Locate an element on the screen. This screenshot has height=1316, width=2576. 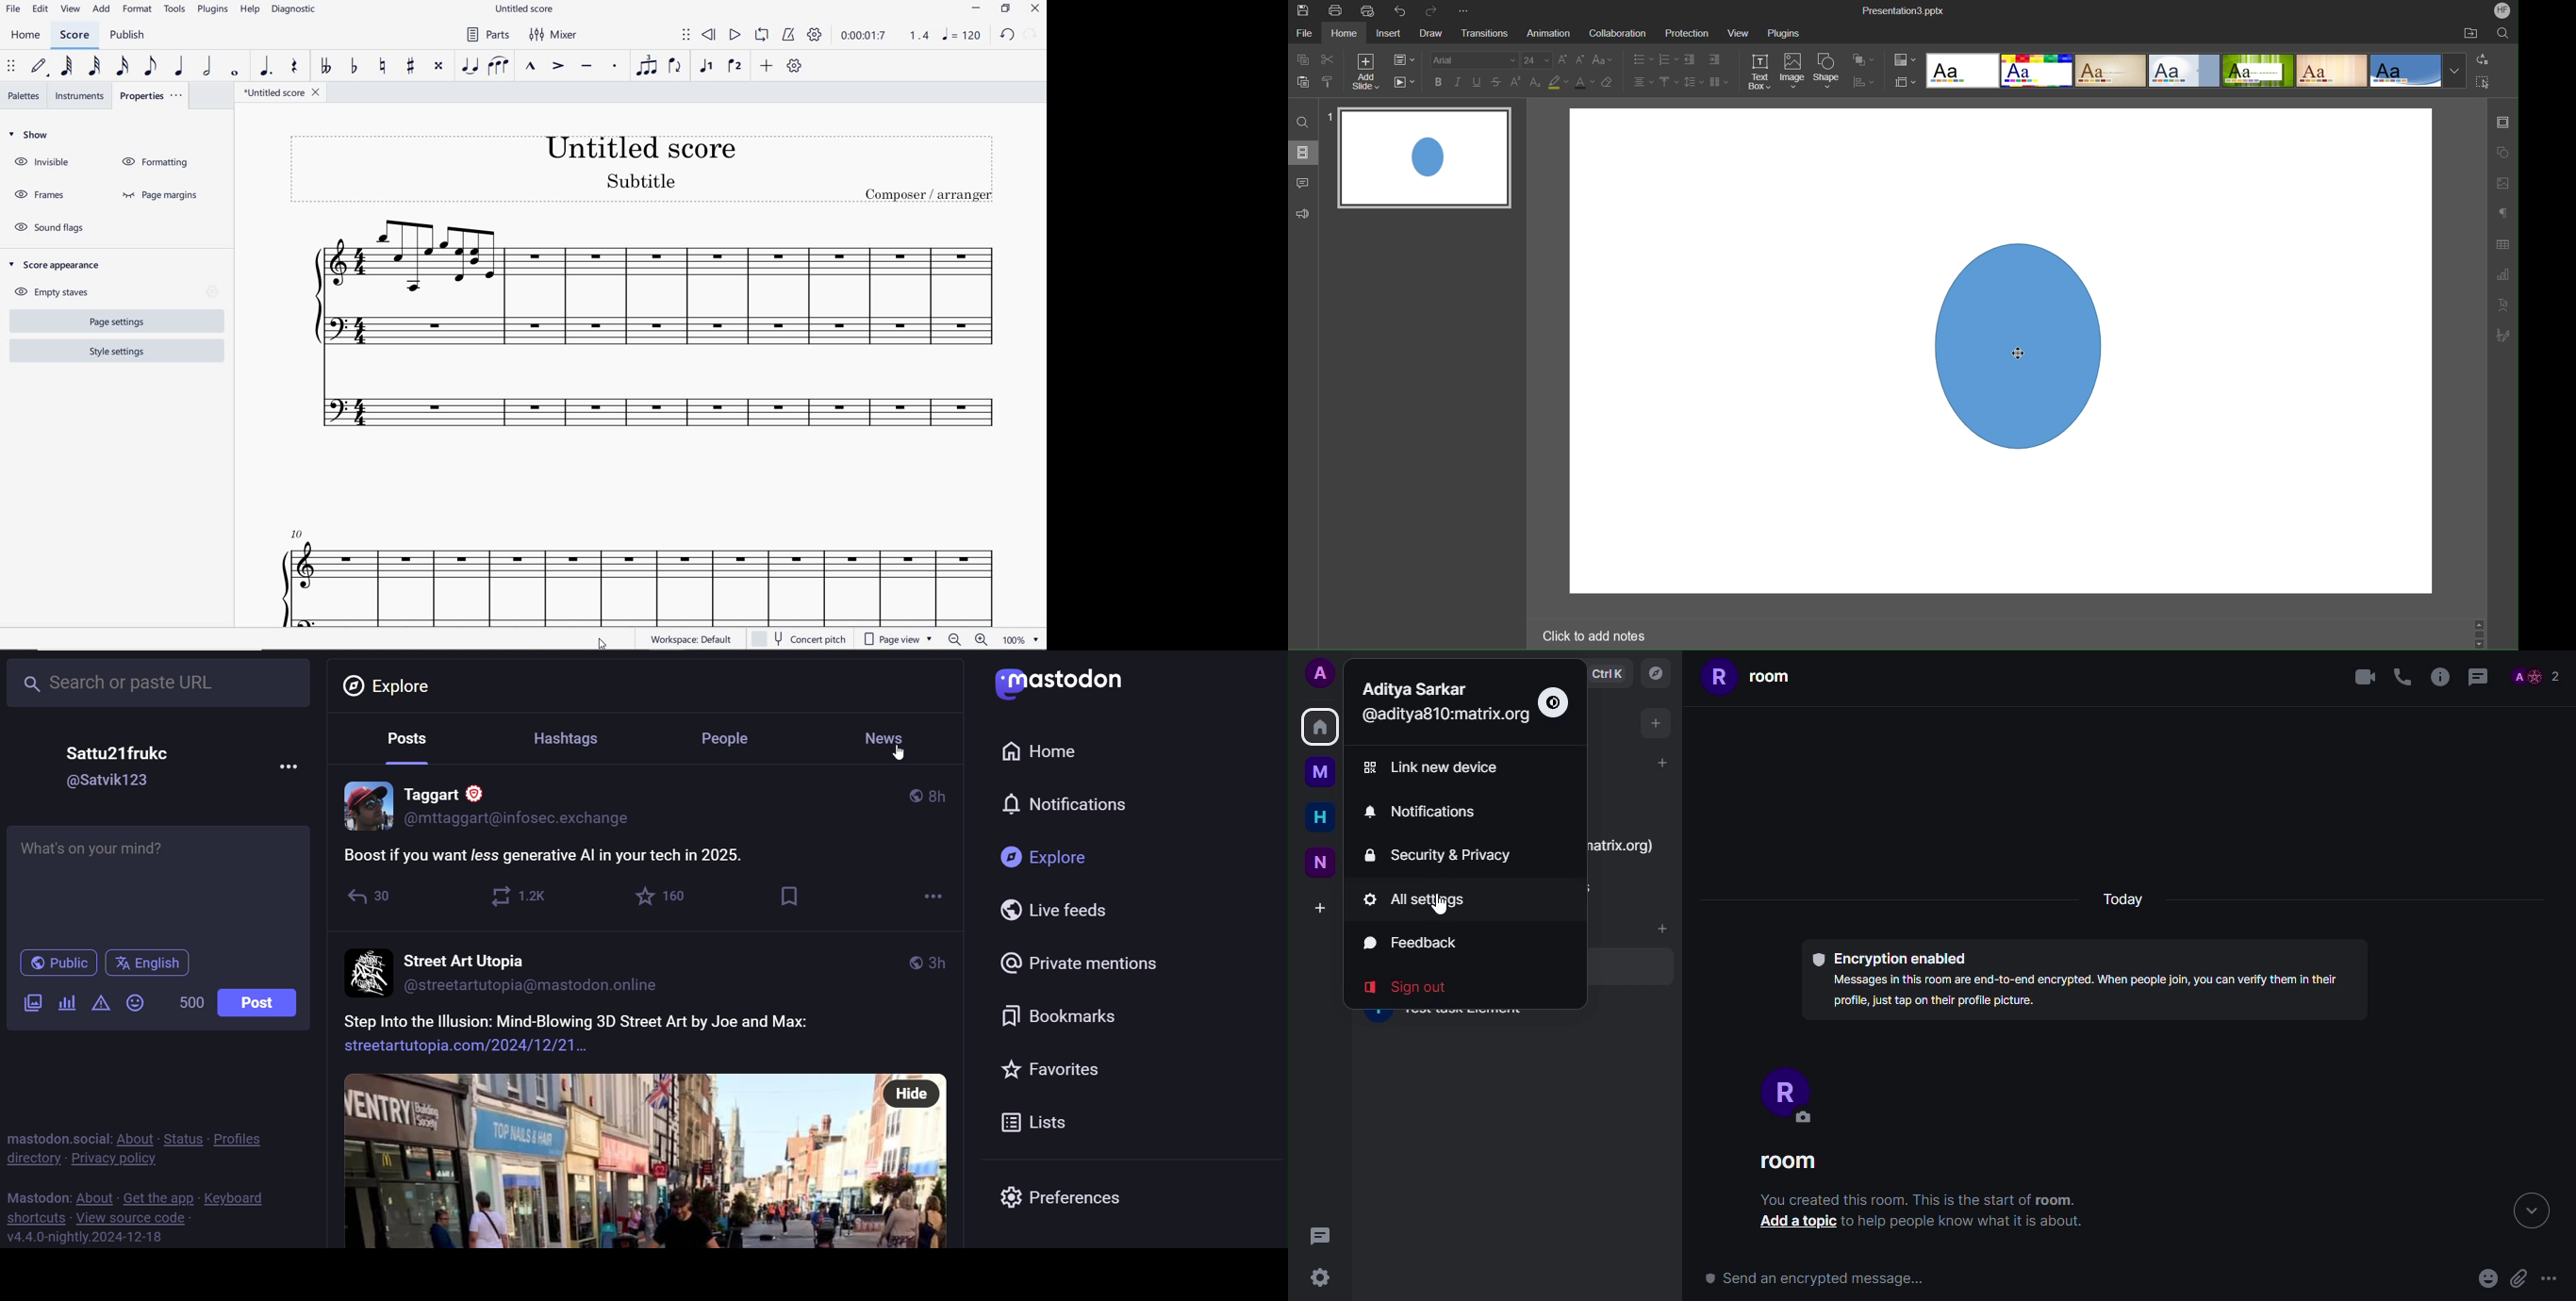
post is located at coordinates (260, 1004).